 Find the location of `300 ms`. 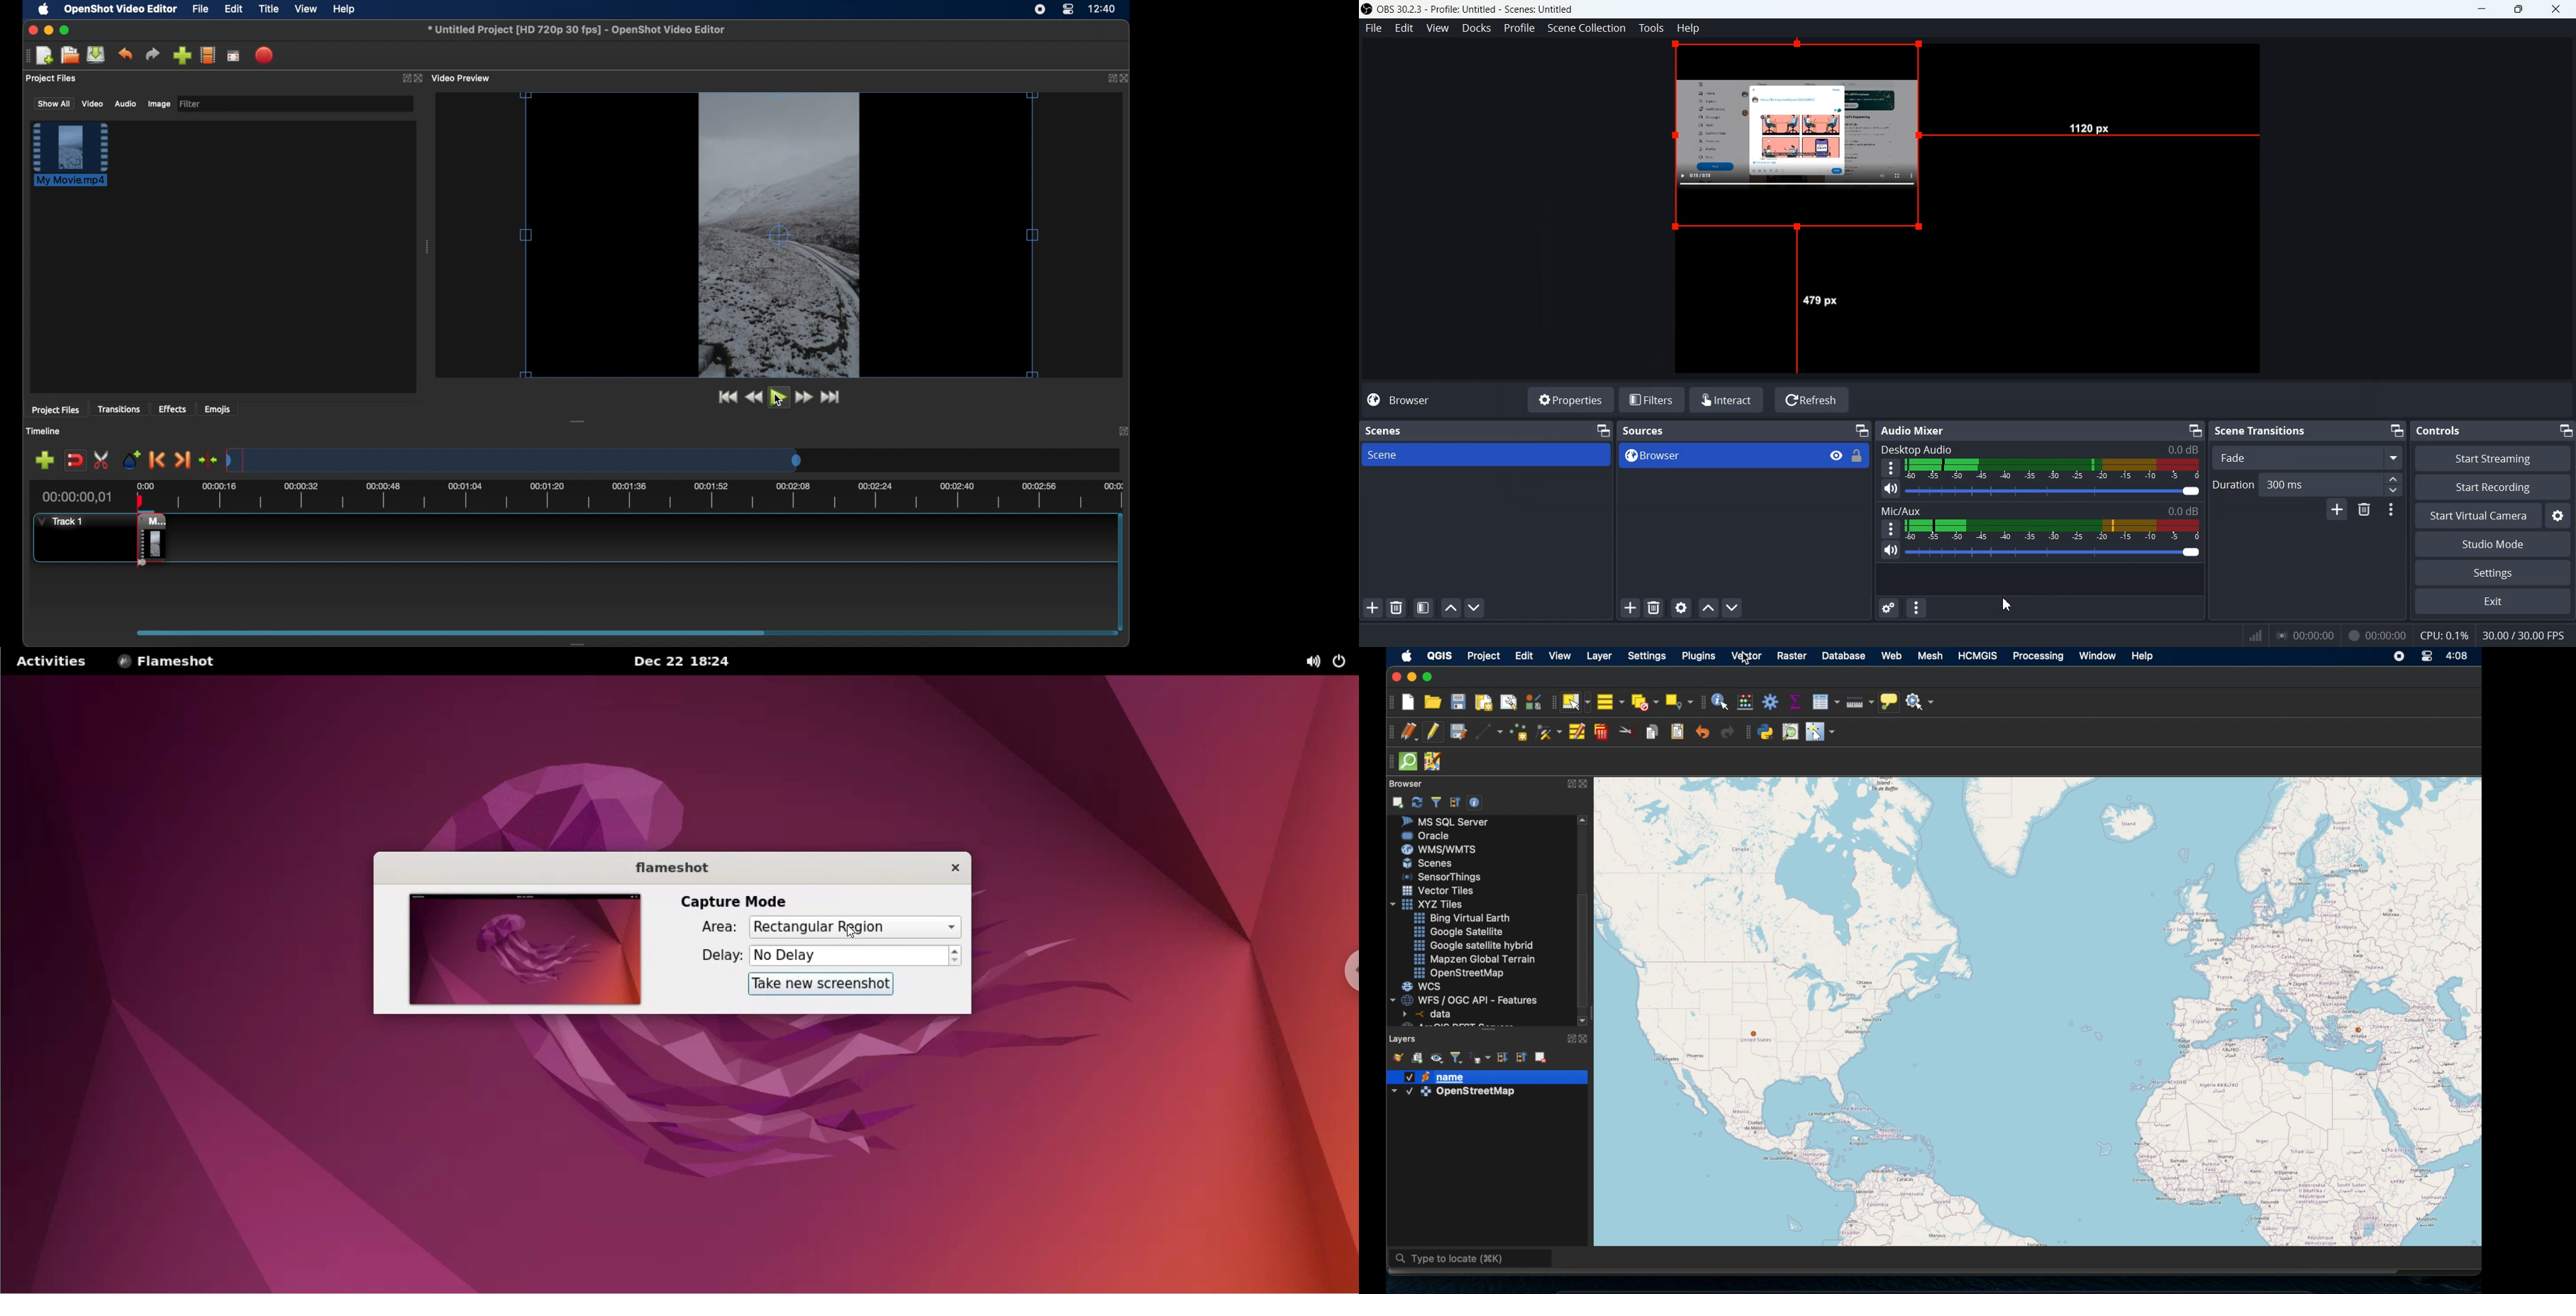

300 ms is located at coordinates (2332, 484).